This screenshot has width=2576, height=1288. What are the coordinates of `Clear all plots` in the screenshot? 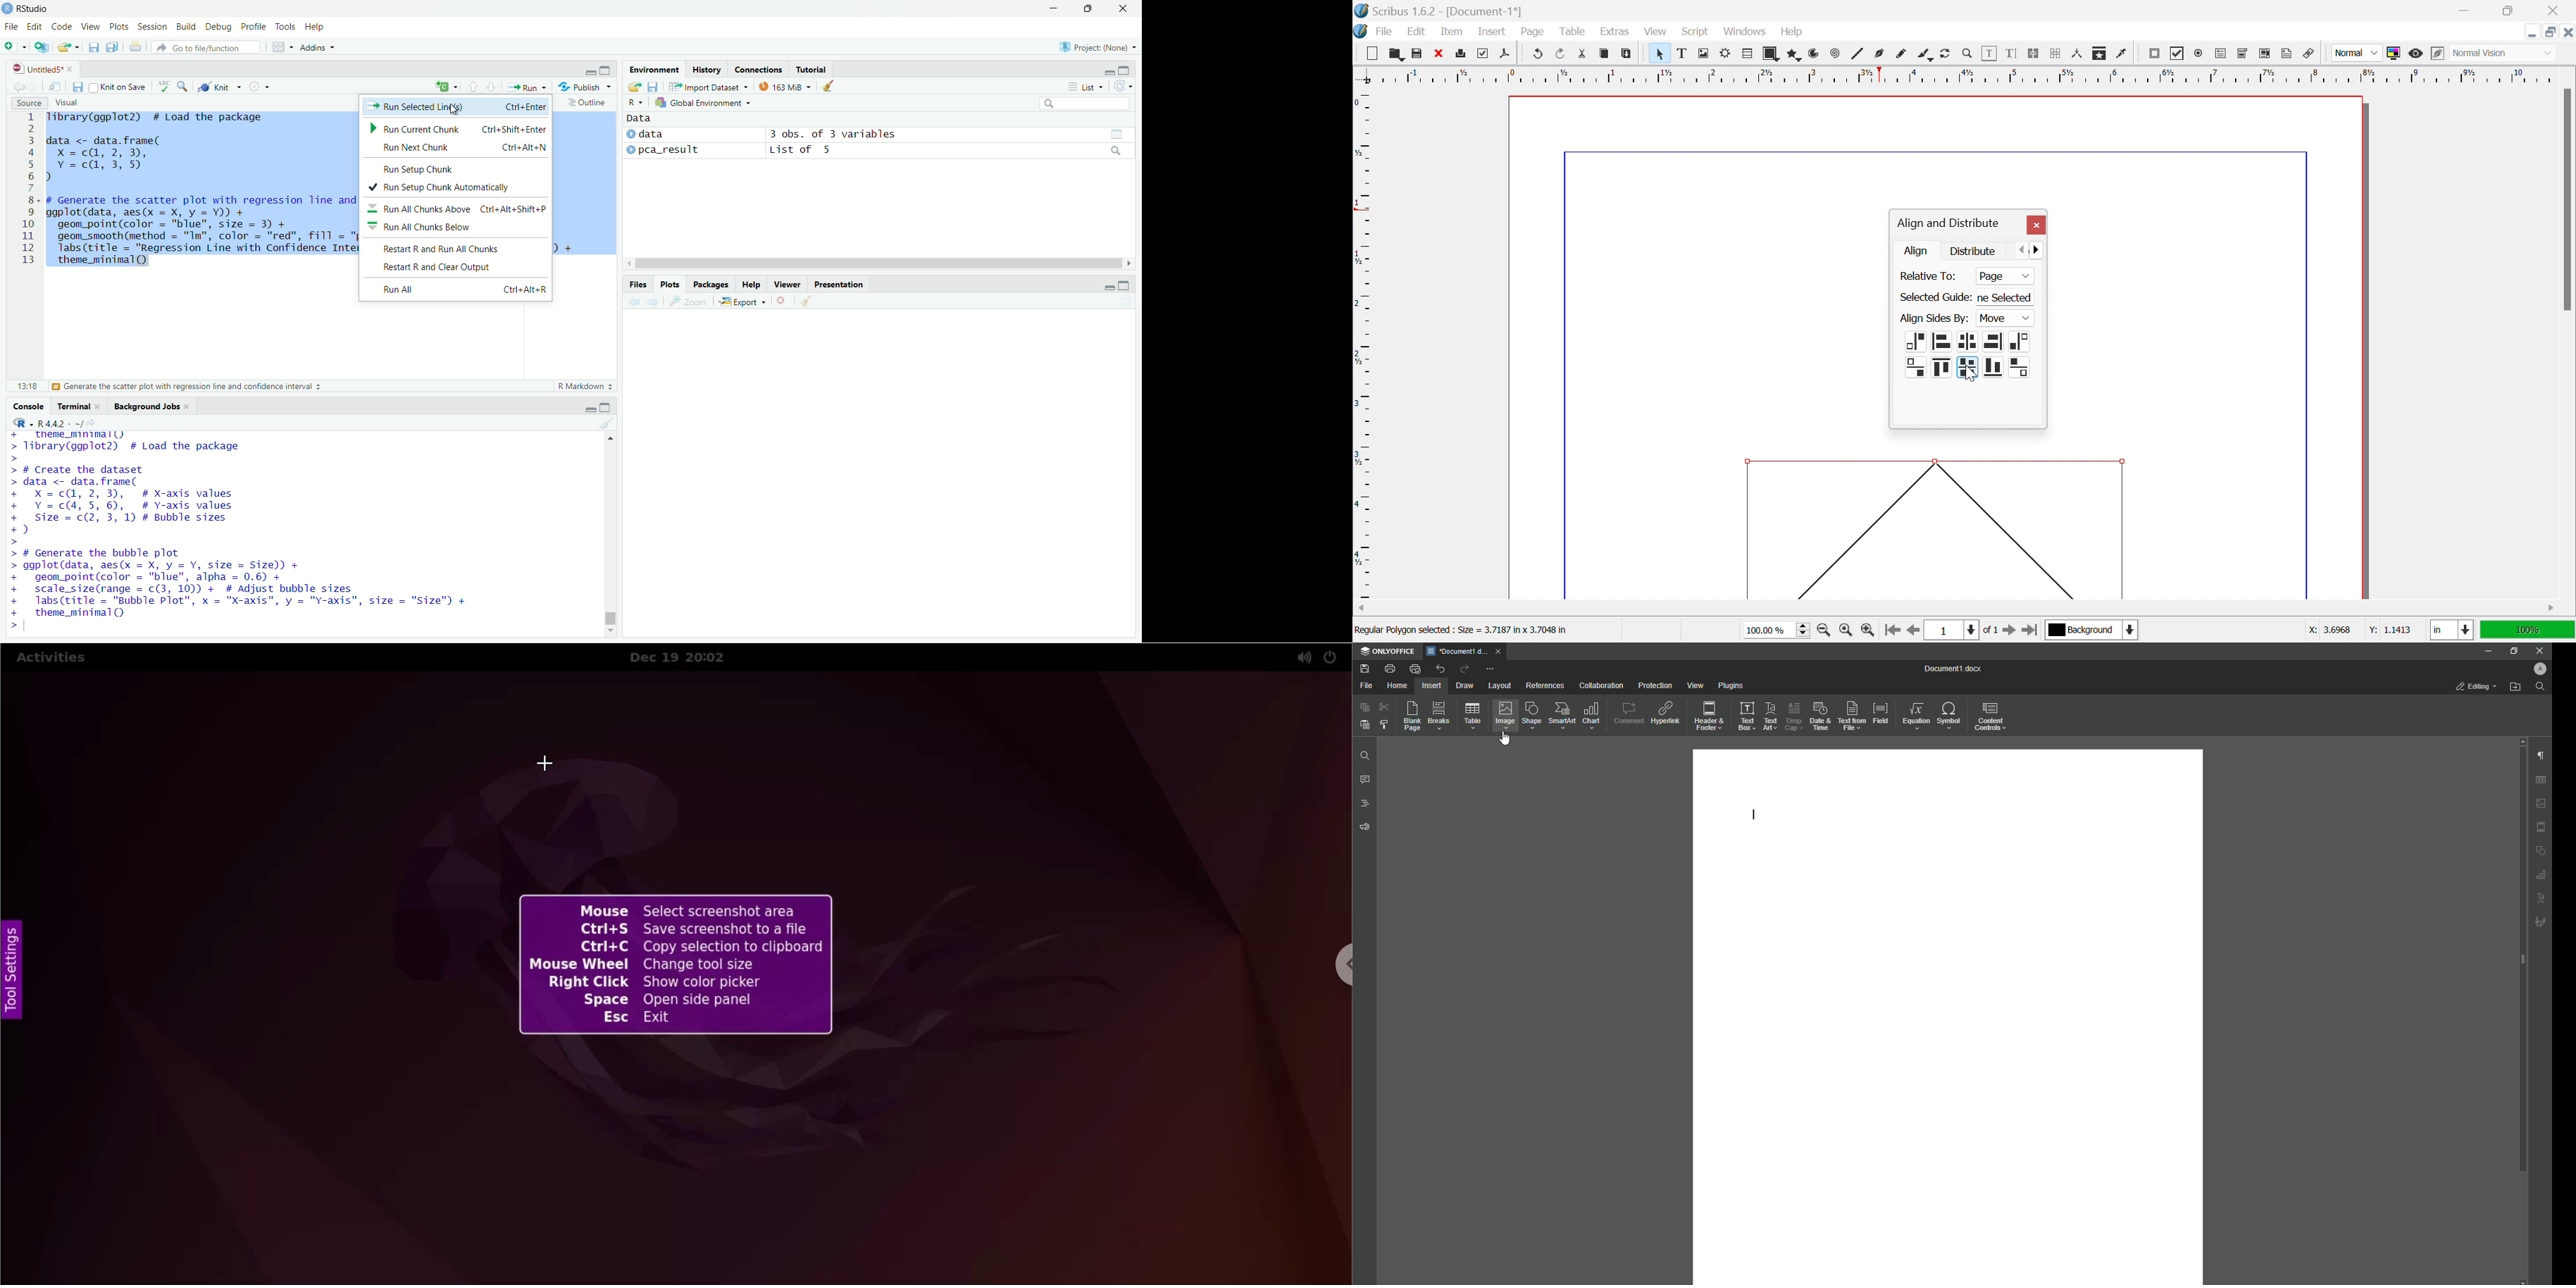 It's located at (806, 301).